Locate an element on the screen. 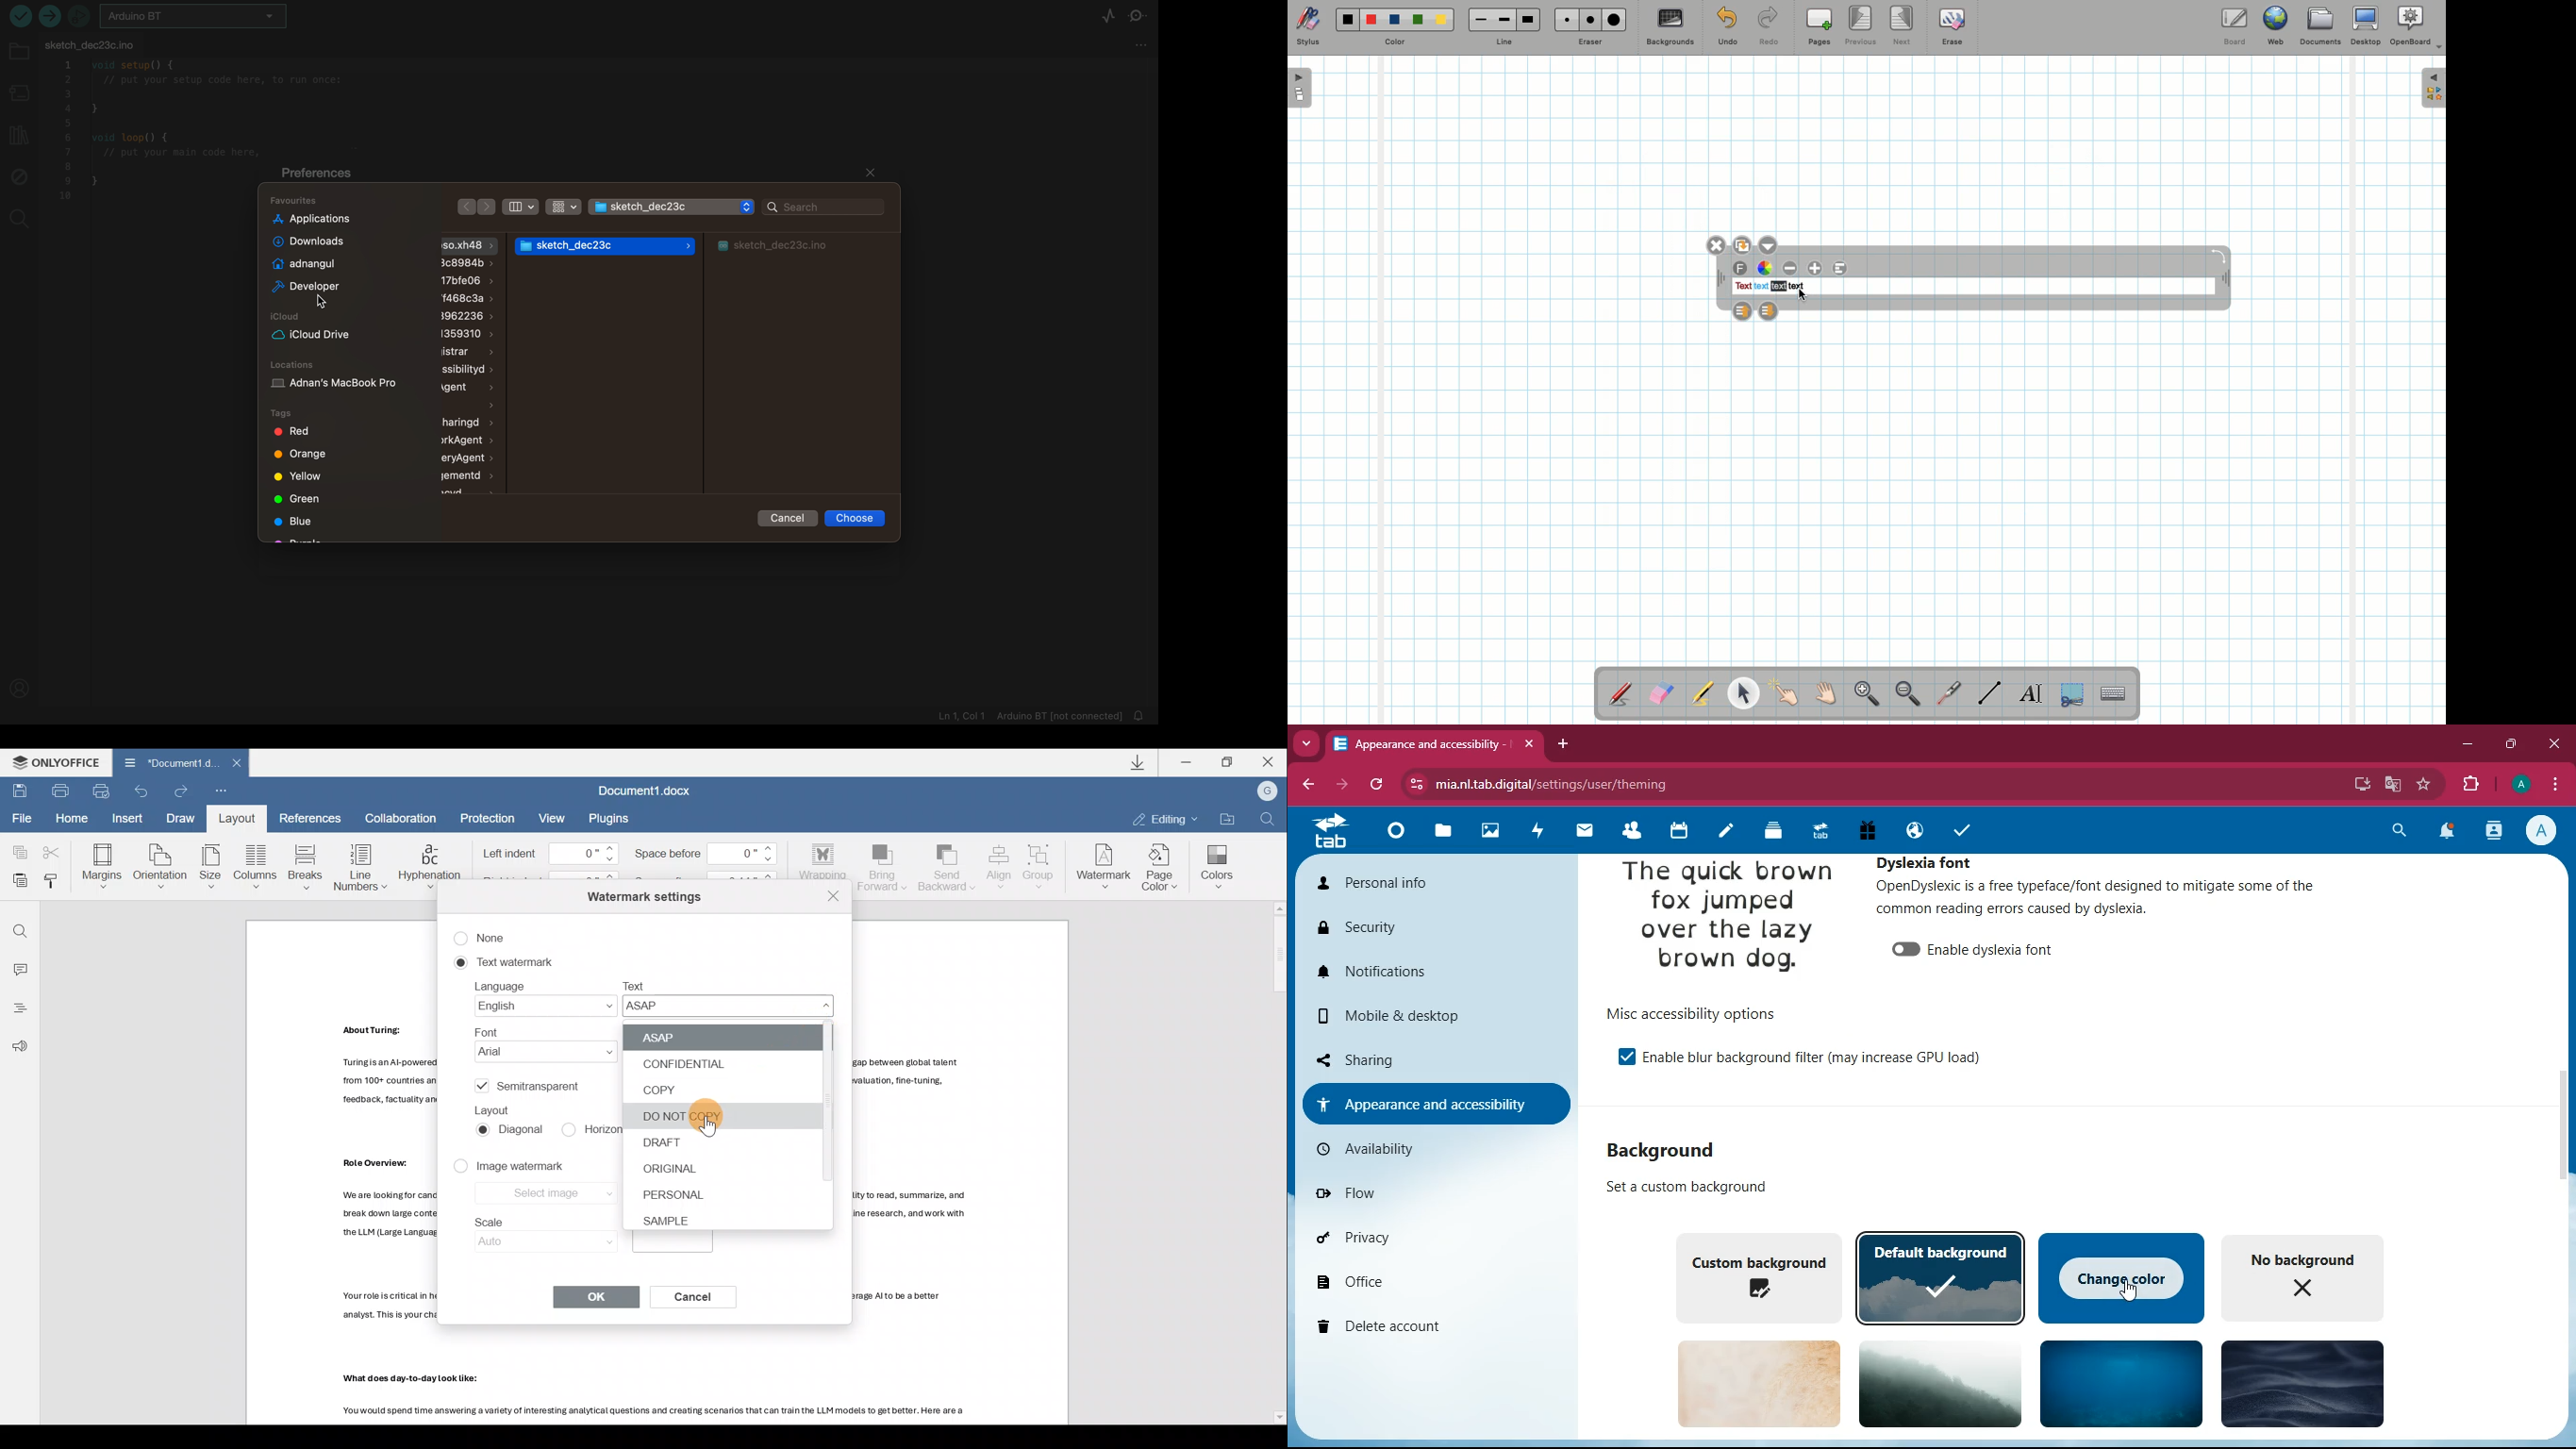 The image size is (2576, 1456). Paste is located at coordinates (17, 881).